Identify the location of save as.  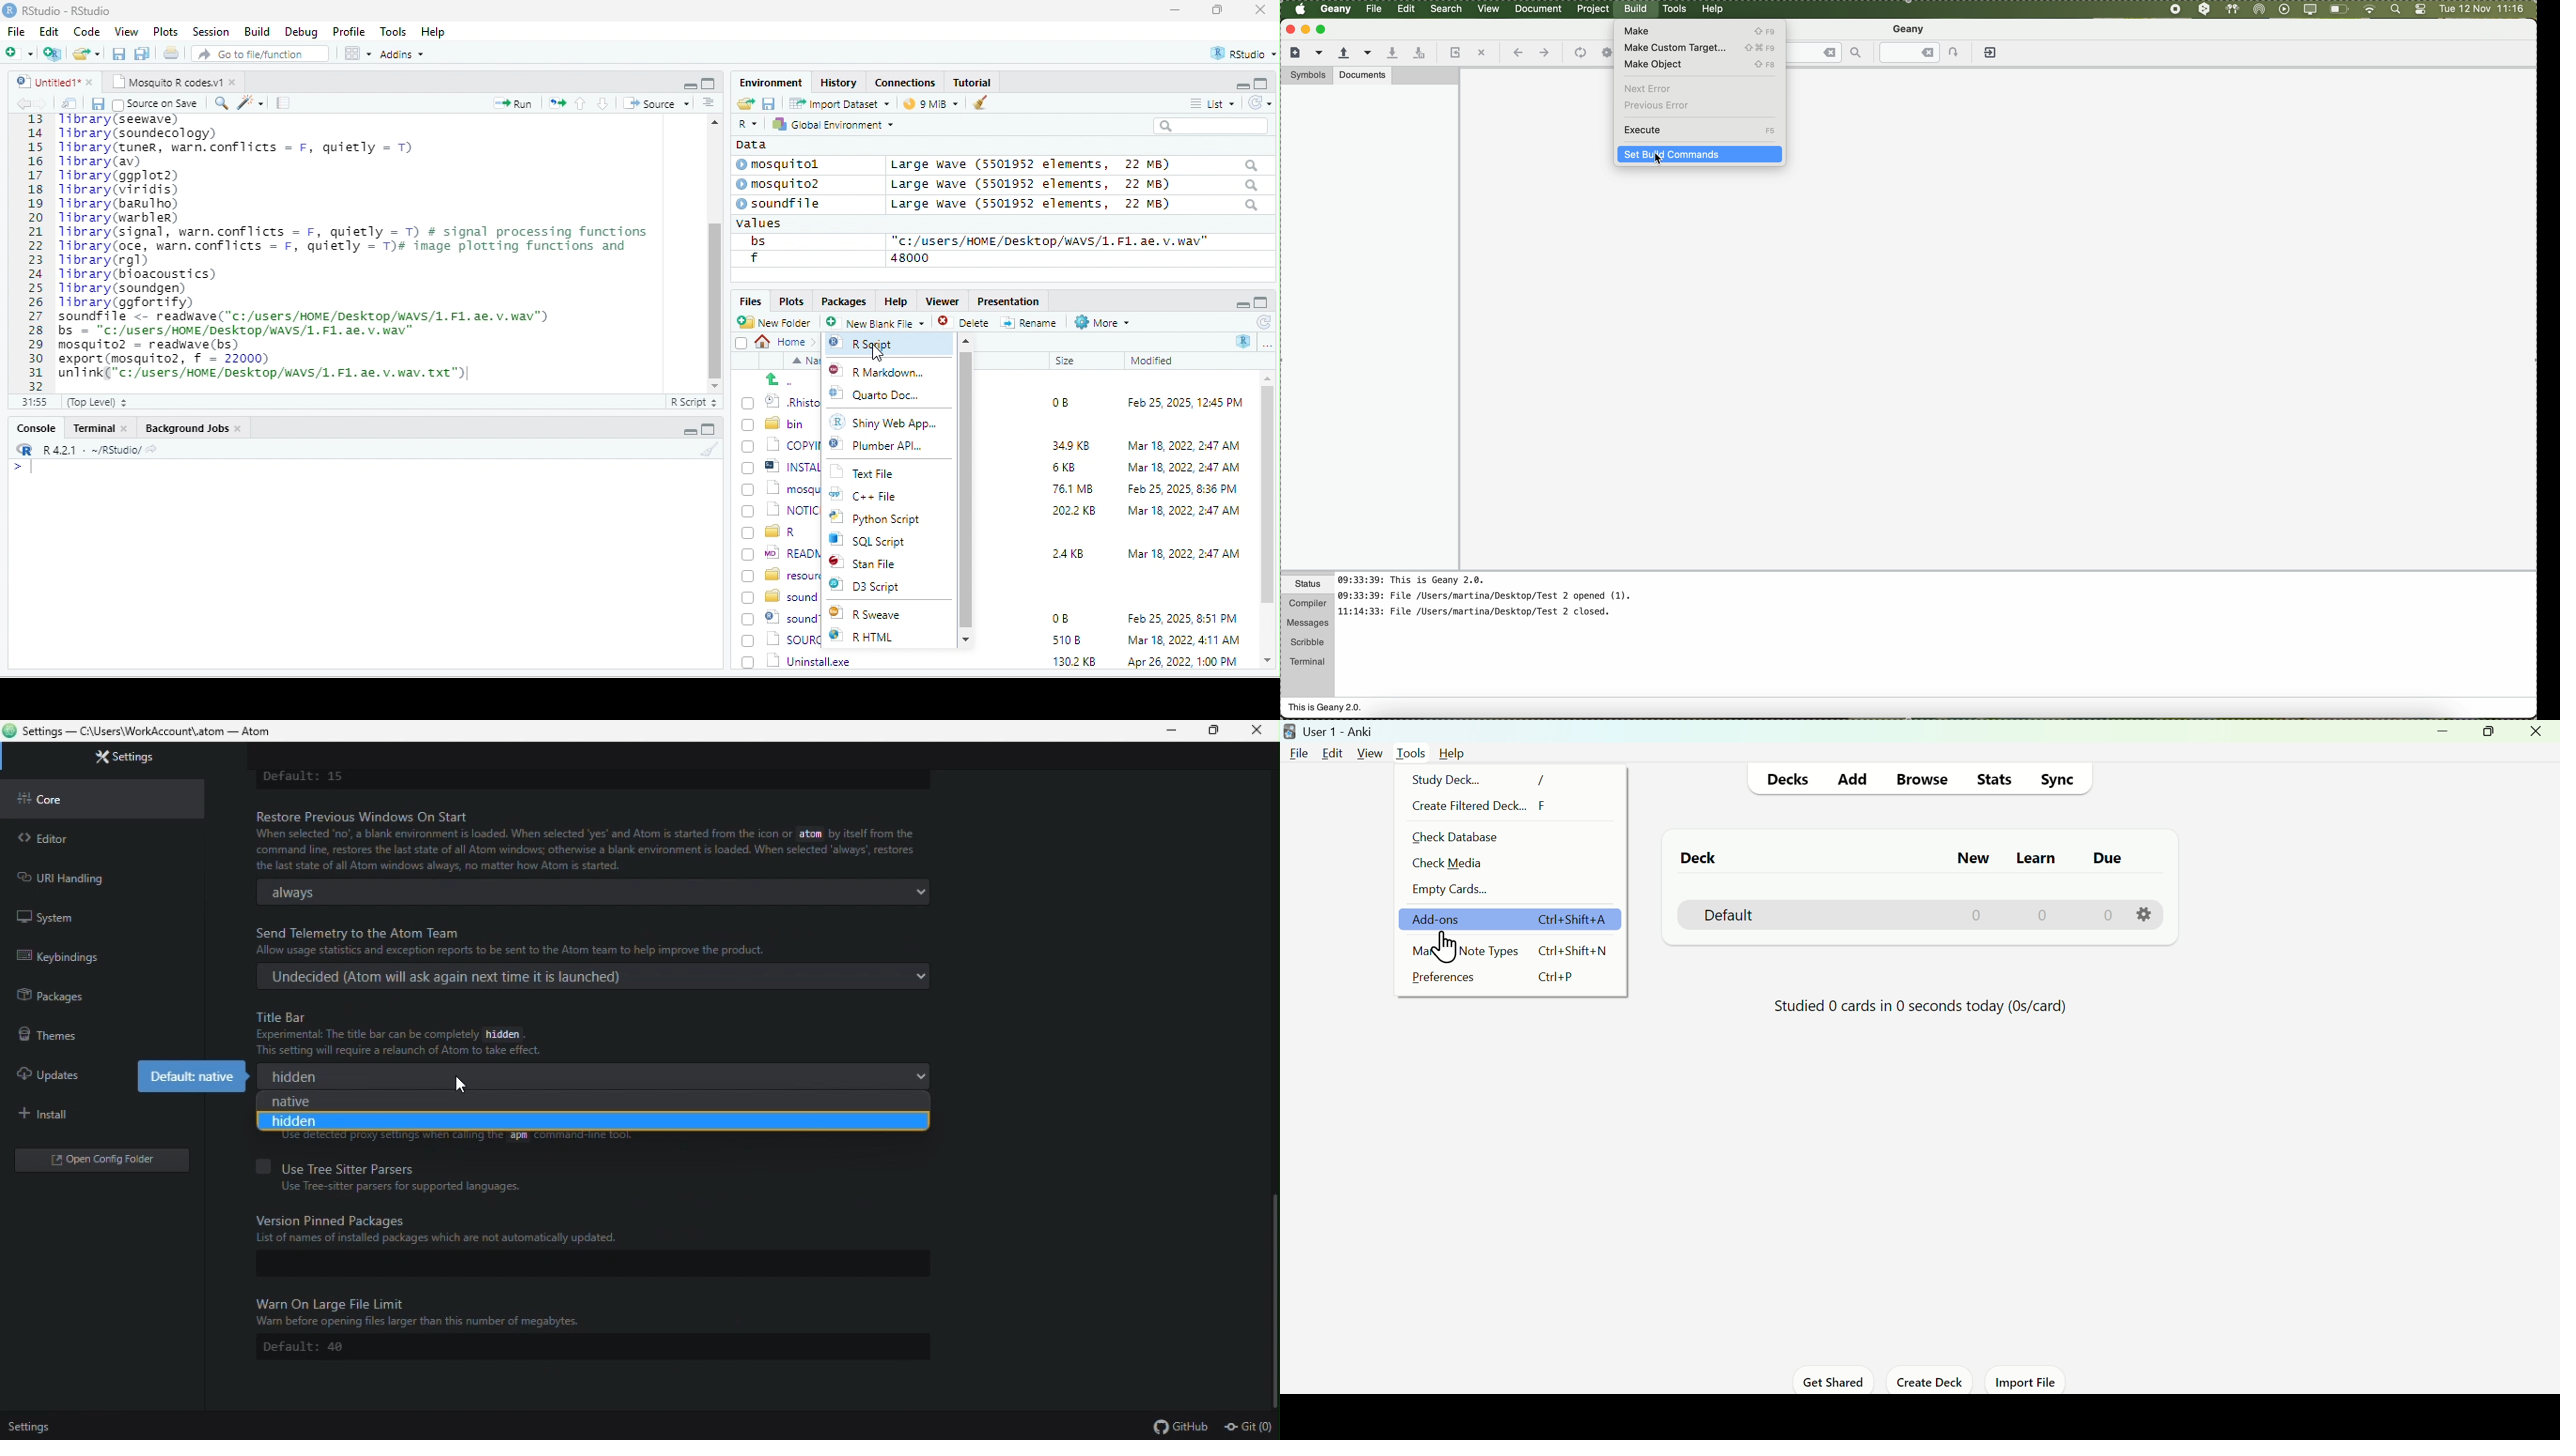
(144, 55).